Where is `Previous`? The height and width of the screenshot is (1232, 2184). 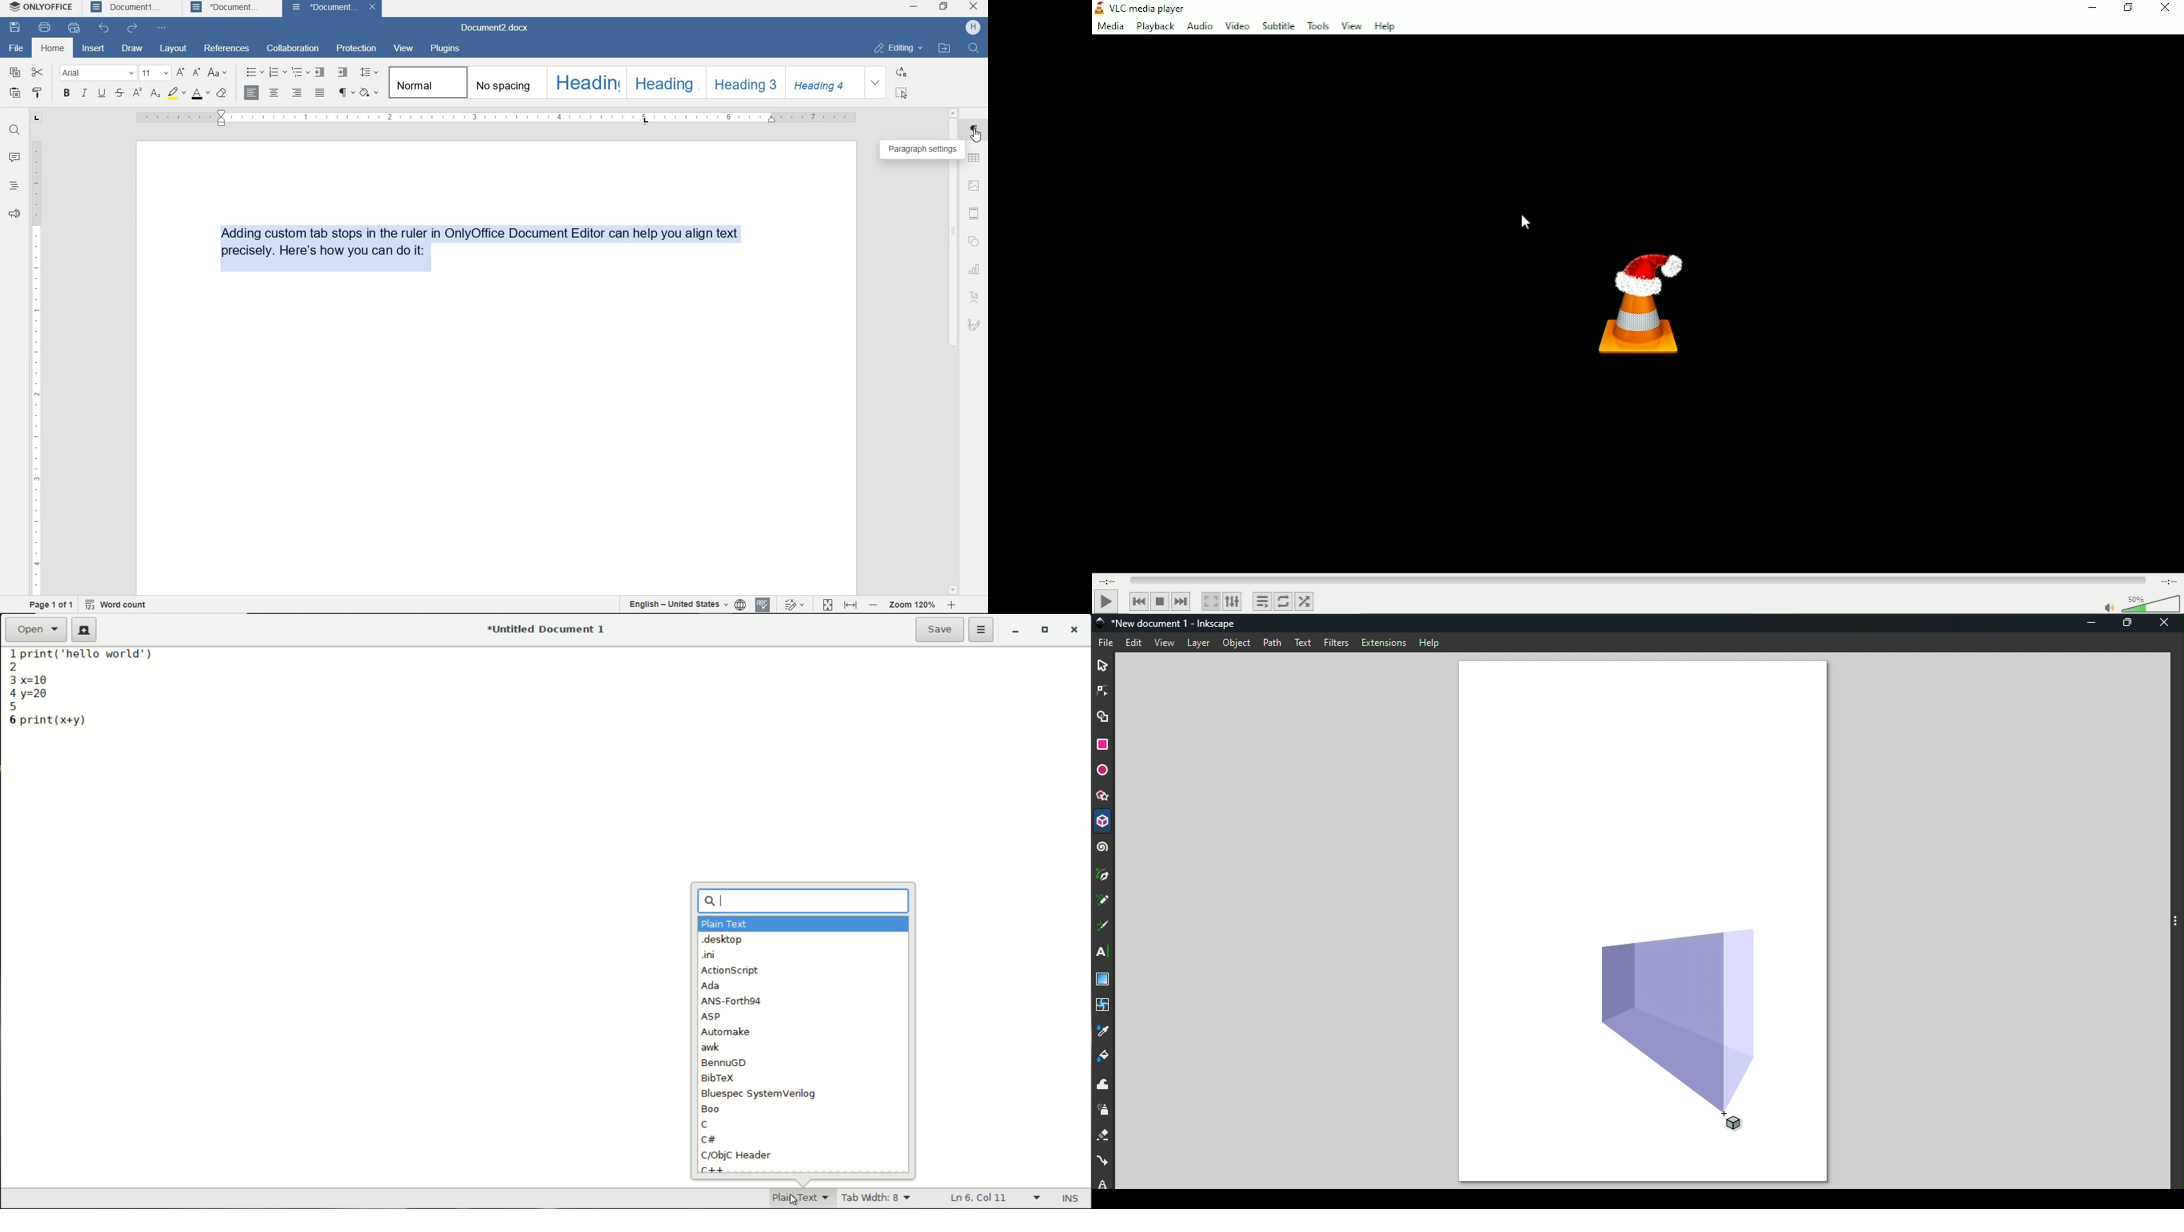 Previous is located at coordinates (1139, 601).